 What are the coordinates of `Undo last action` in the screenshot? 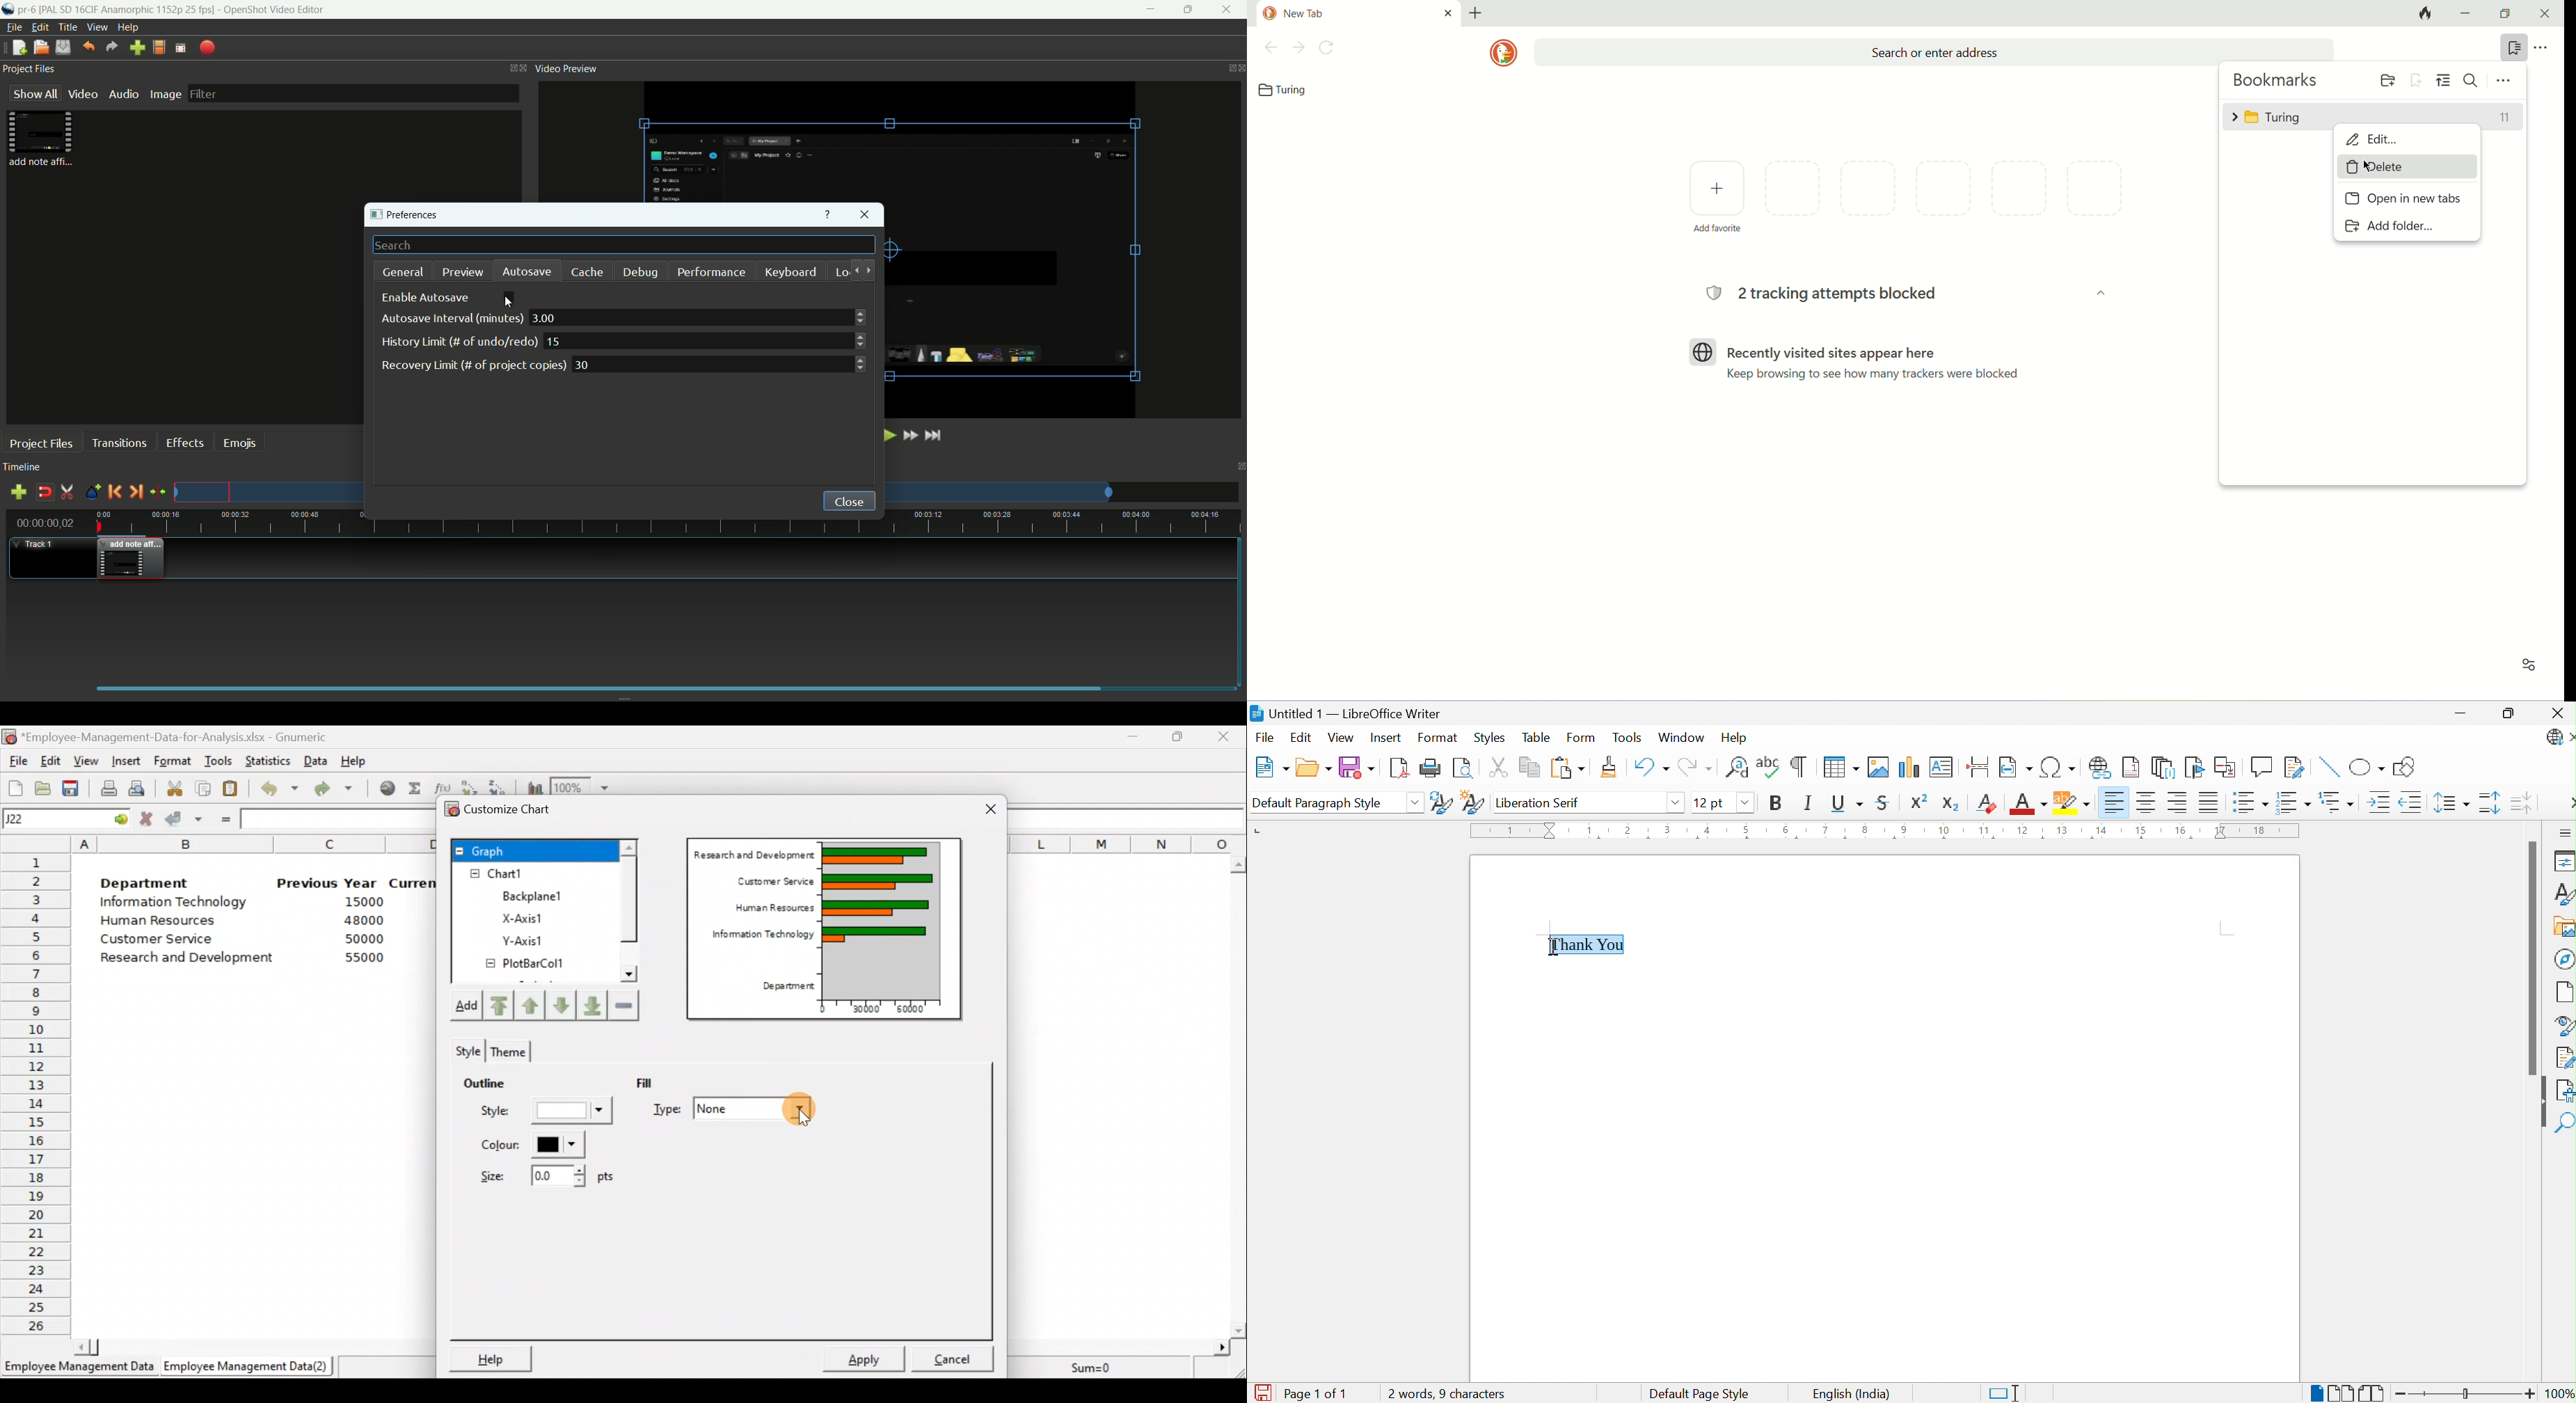 It's located at (281, 791).